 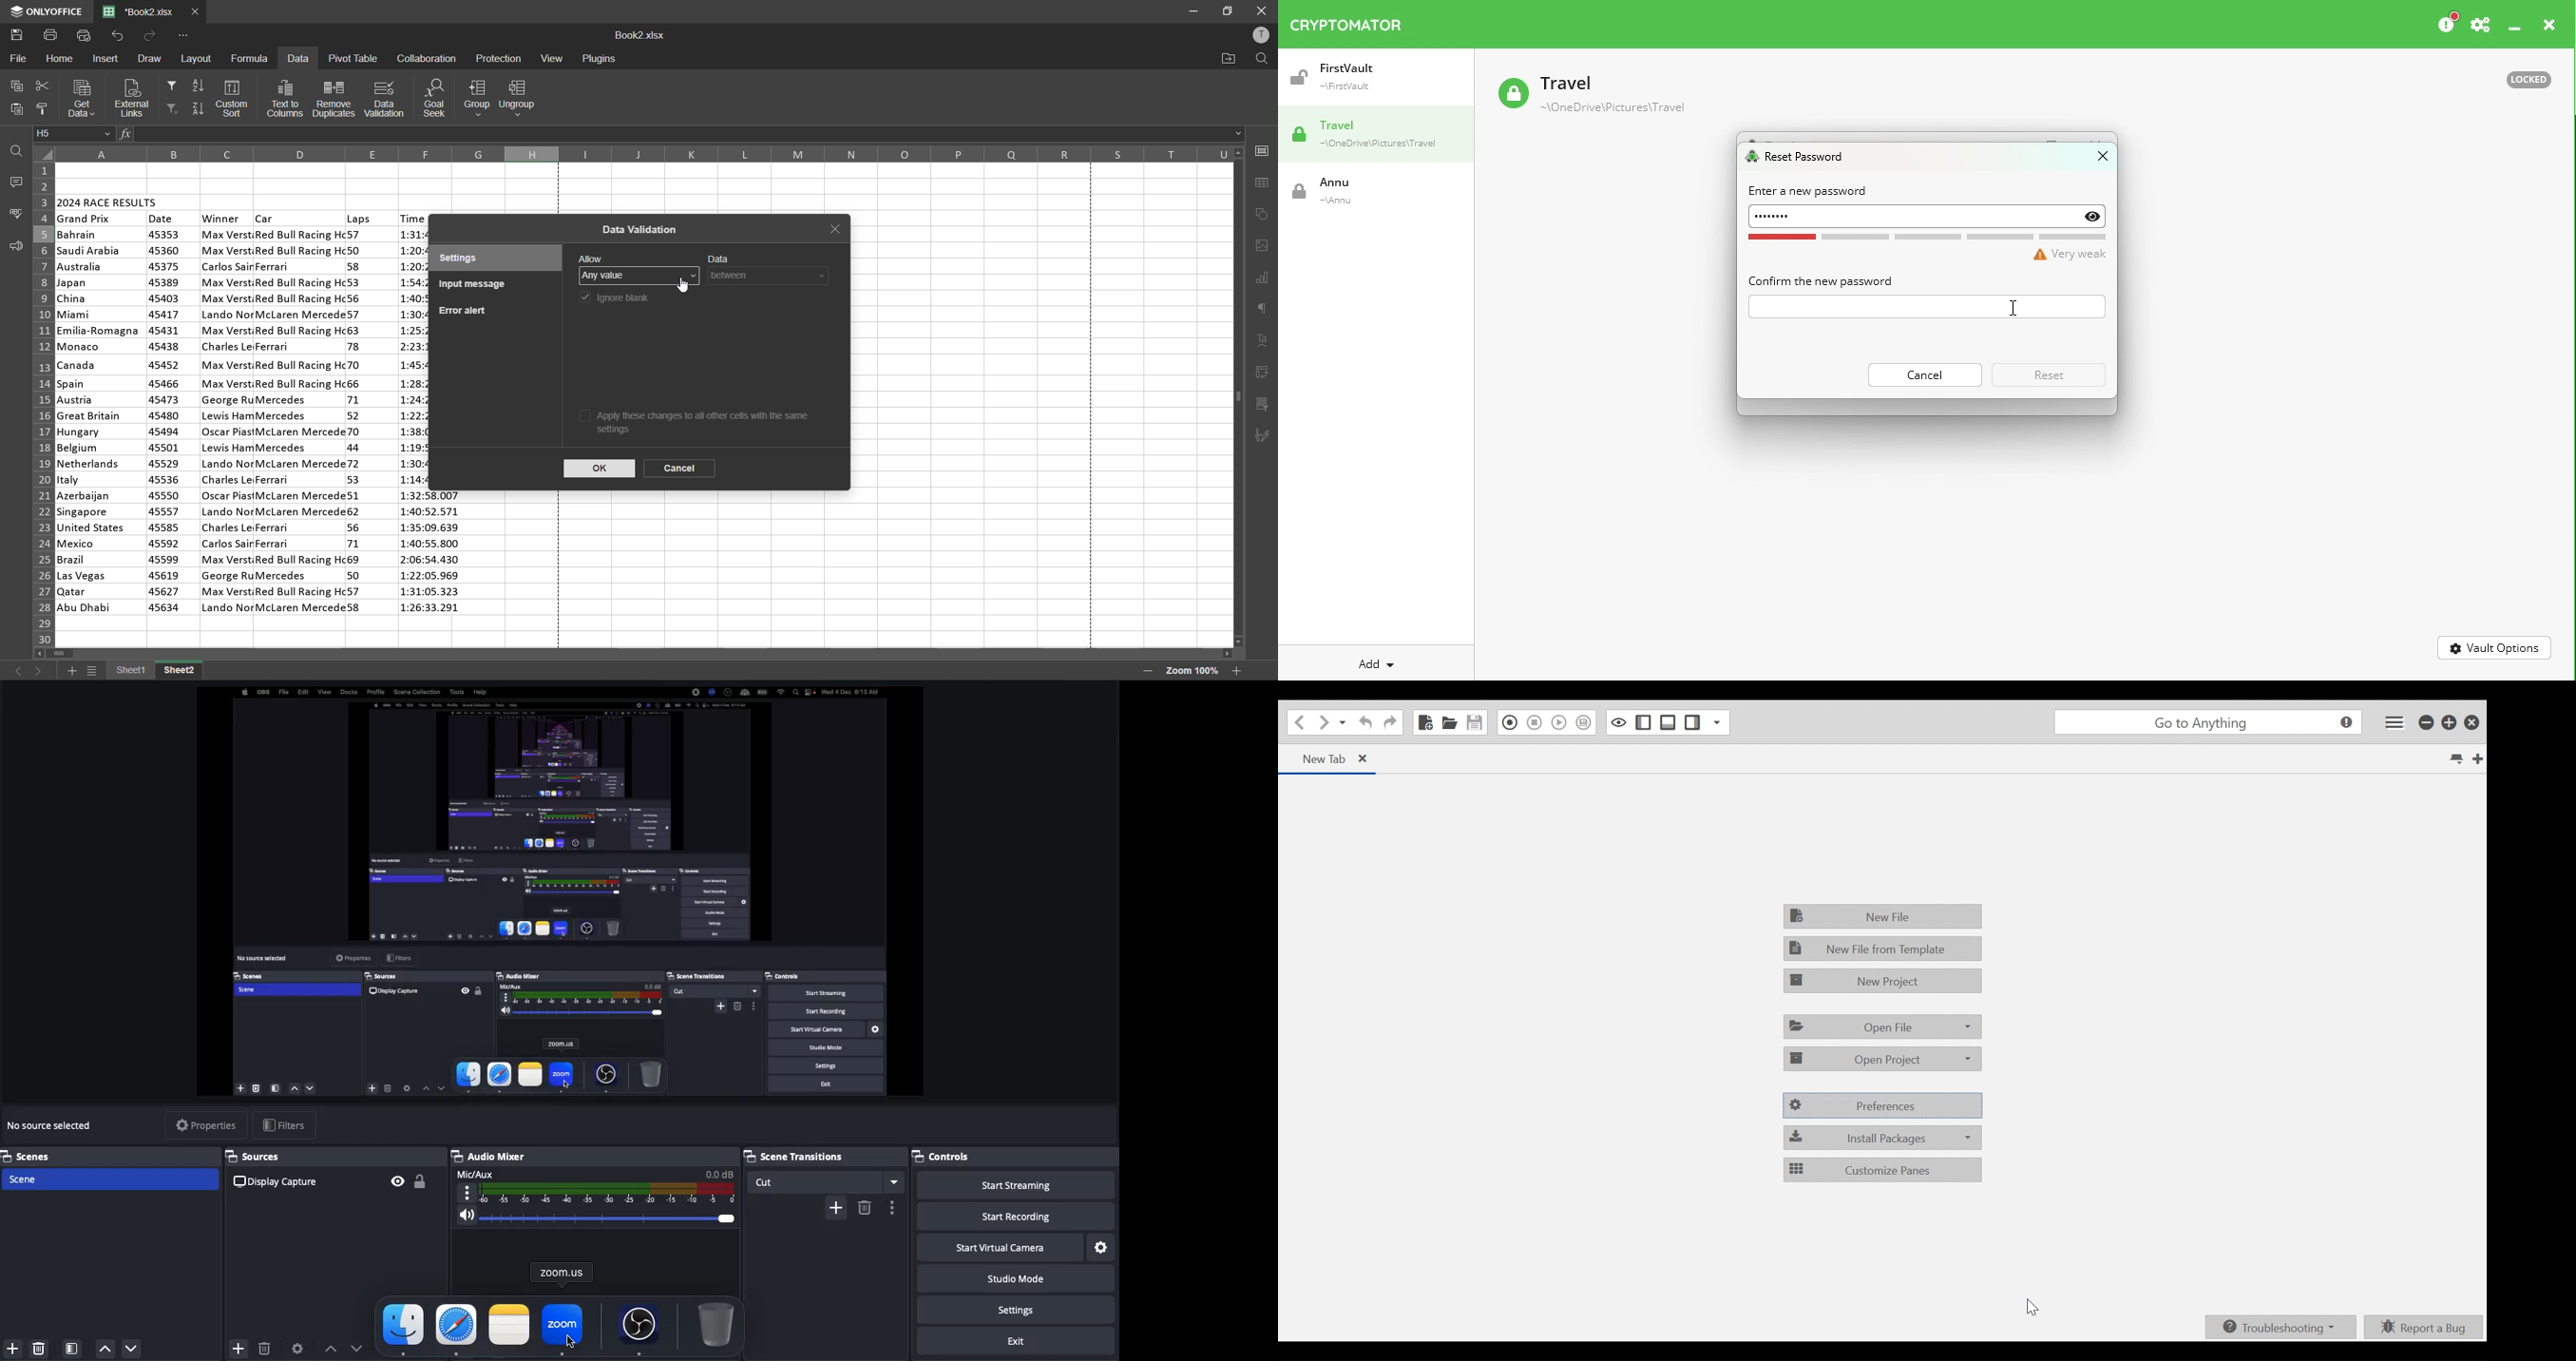 What do you see at coordinates (411, 218) in the screenshot?
I see `time` at bounding box center [411, 218].